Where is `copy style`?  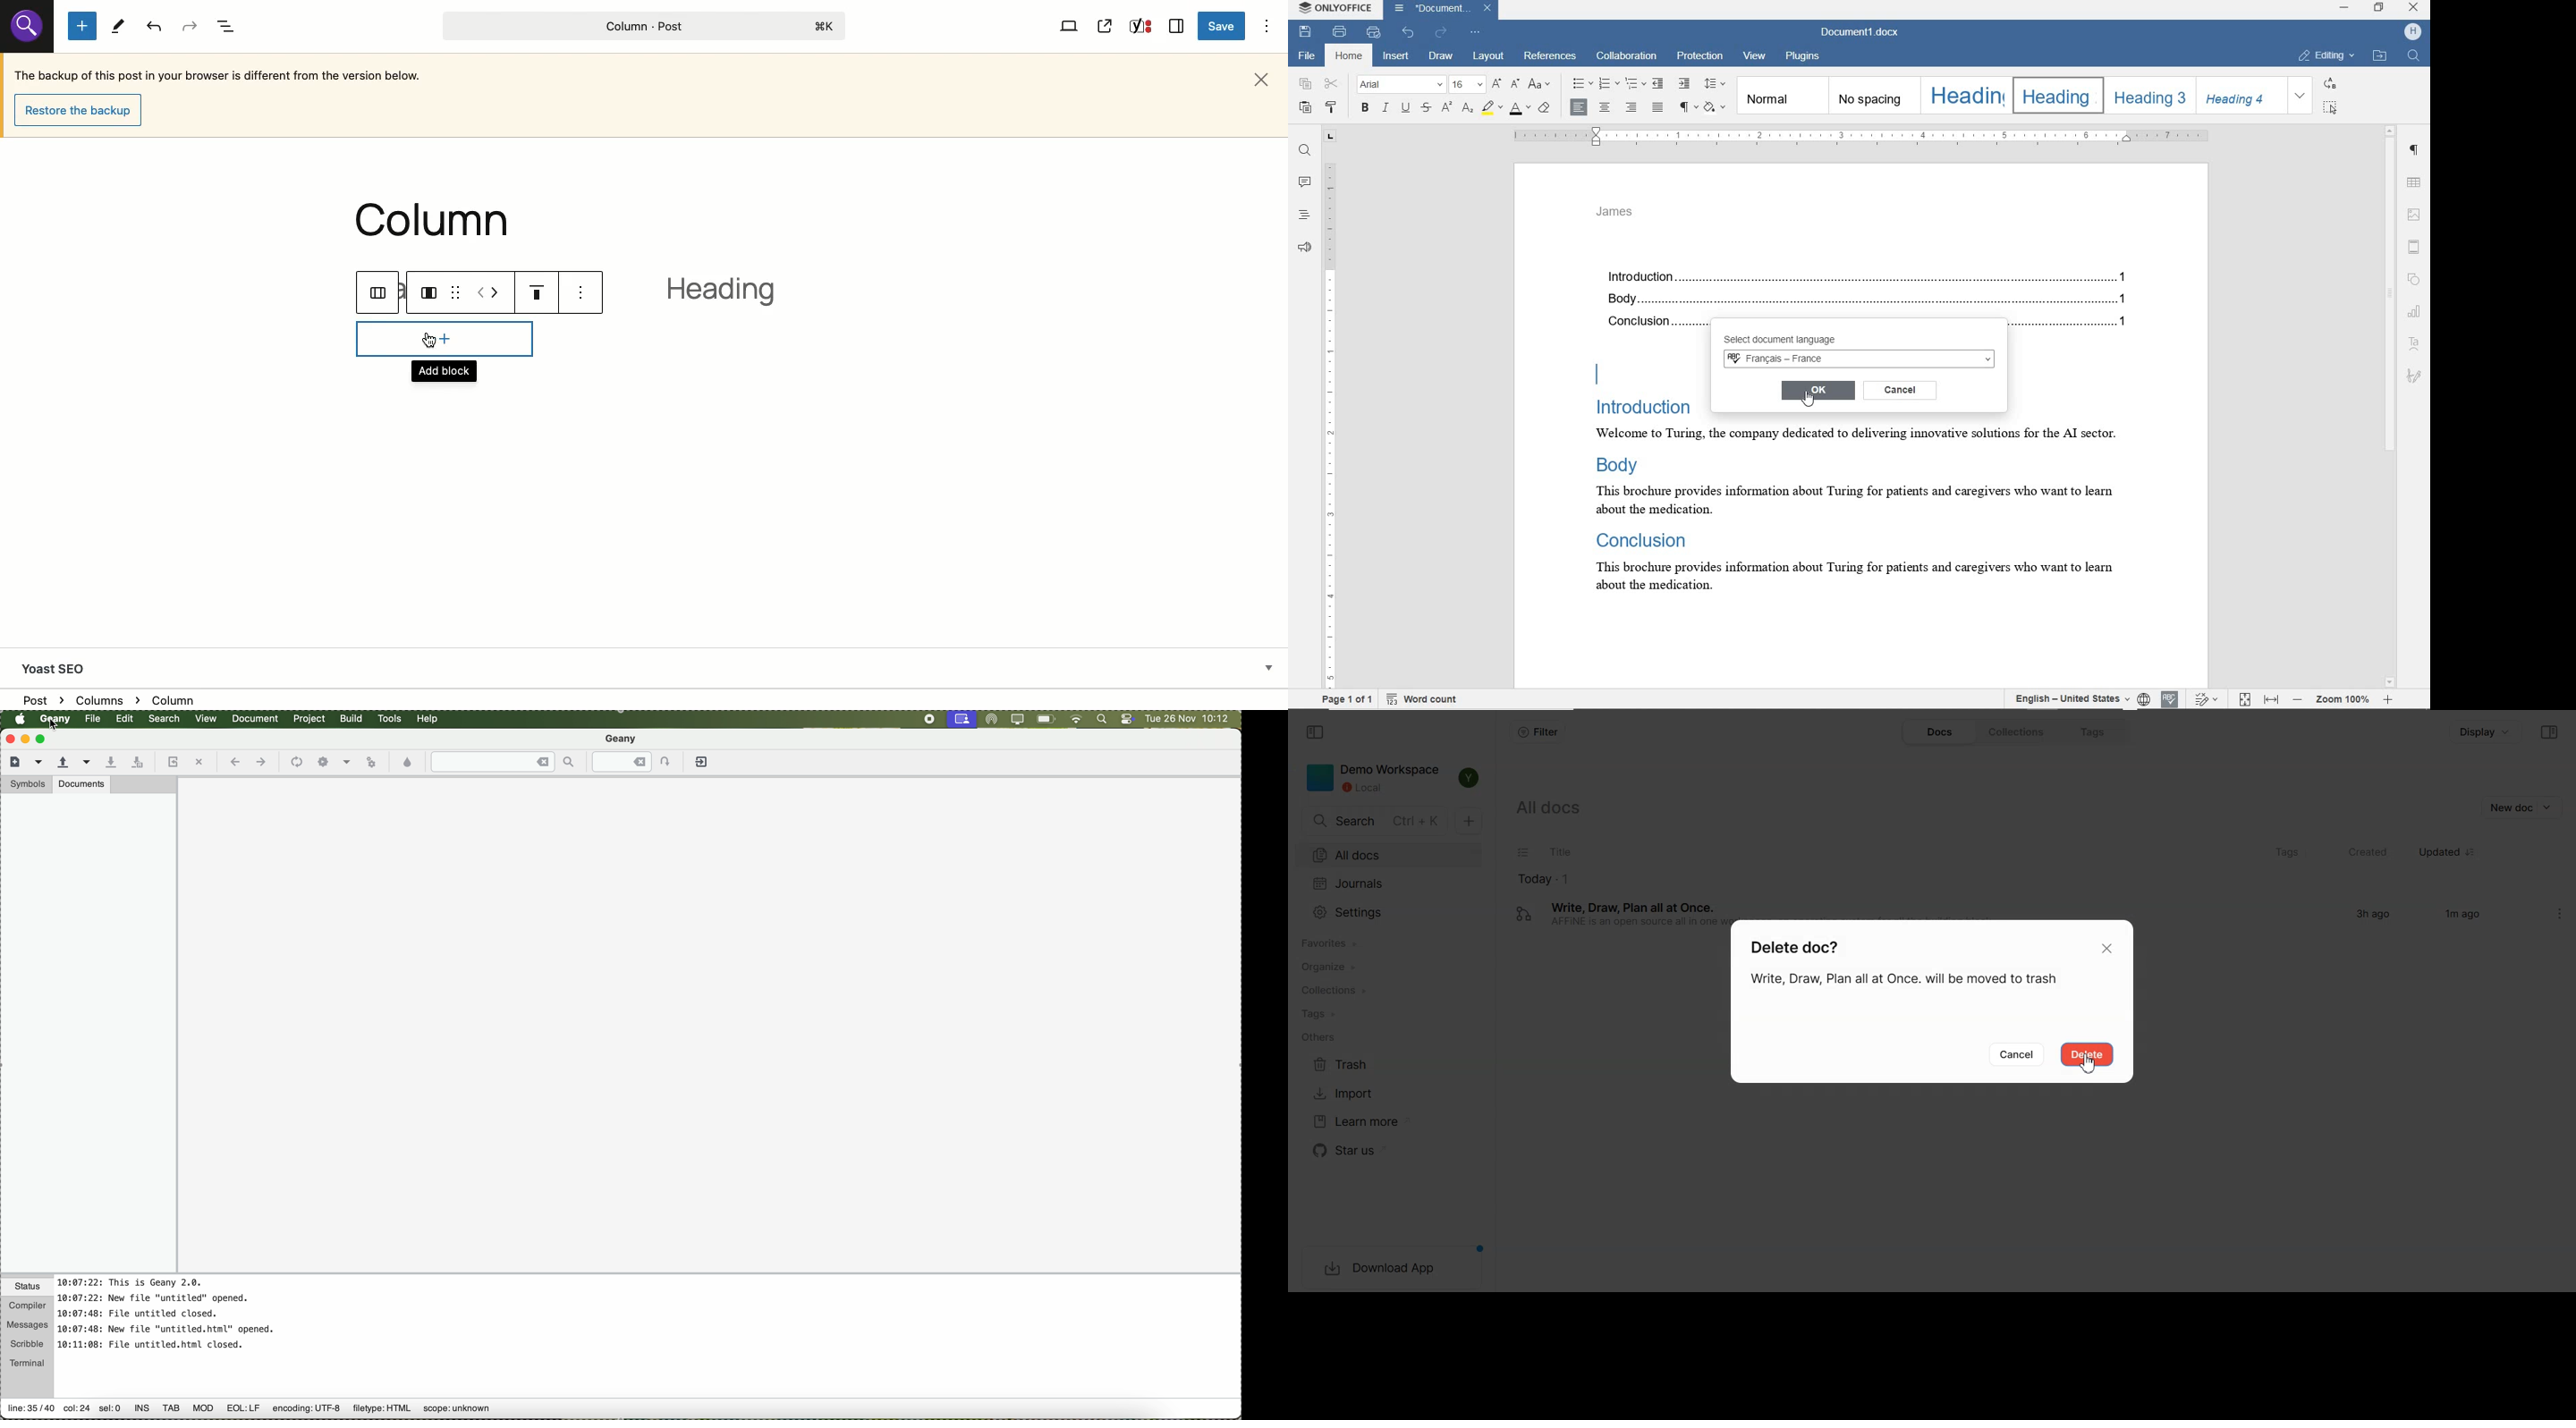 copy style is located at coordinates (1334, 109).